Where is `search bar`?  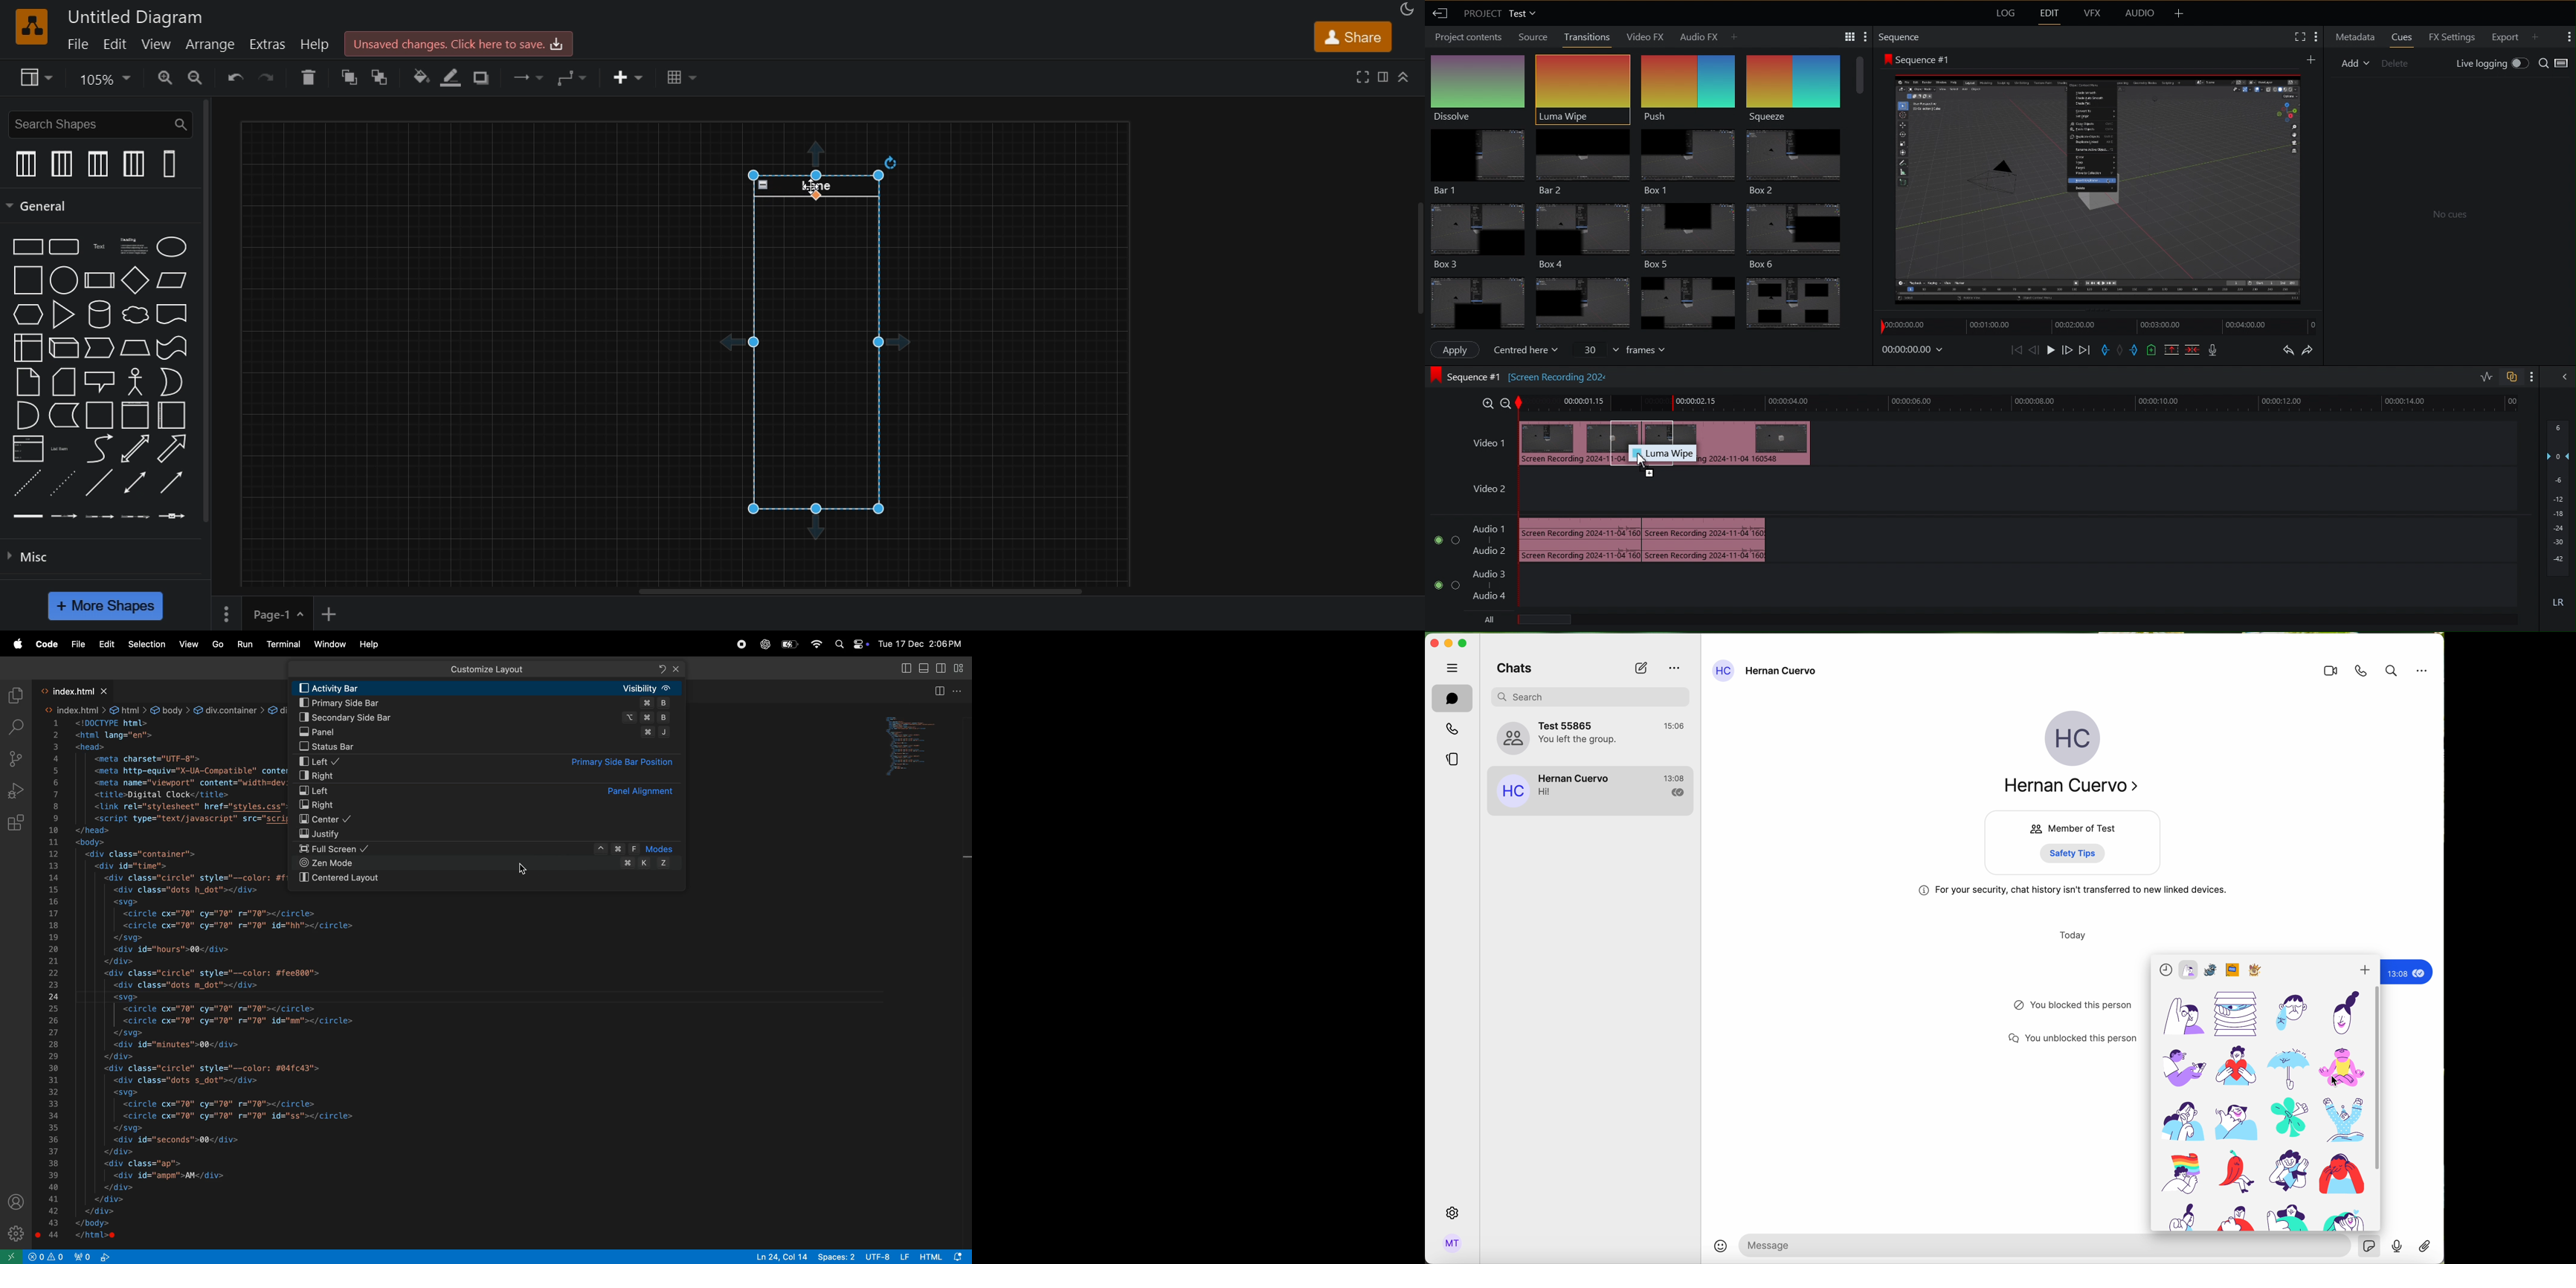 search bar is located at coordinates (1596, 696).